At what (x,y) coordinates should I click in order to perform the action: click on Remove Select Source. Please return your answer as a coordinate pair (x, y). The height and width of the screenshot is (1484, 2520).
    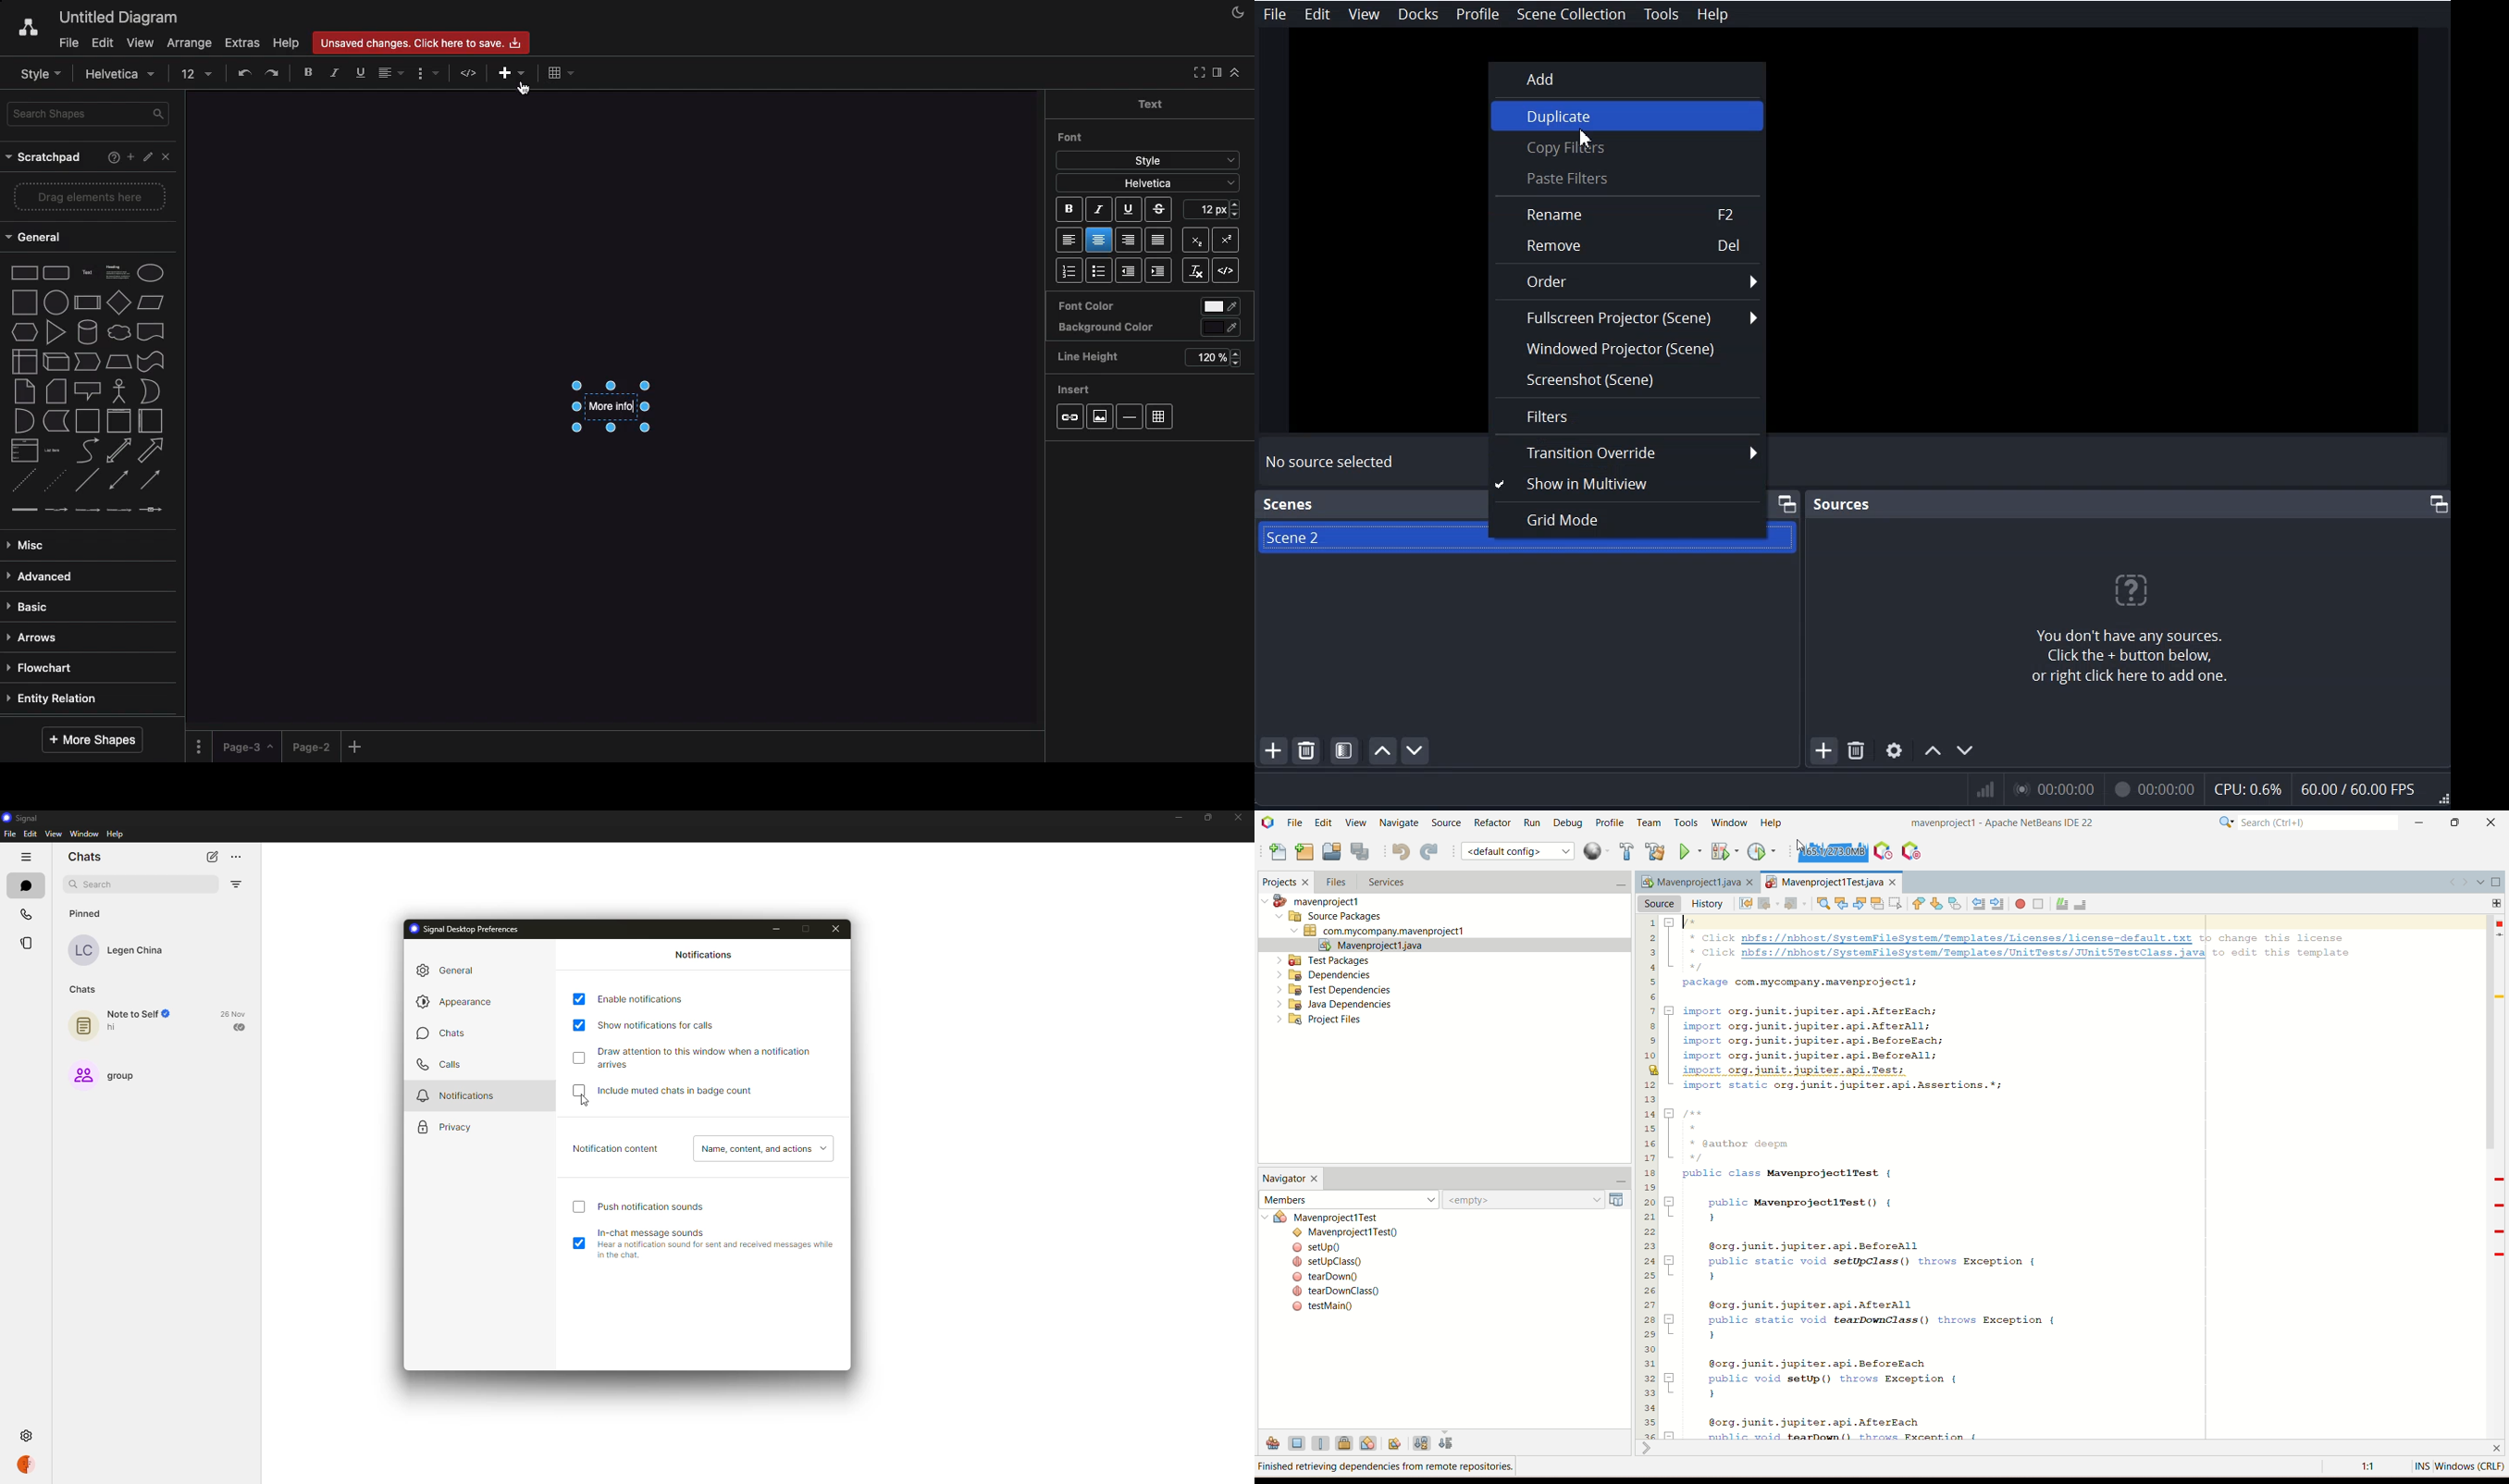
    Looking at the image, I should click on (1857, 750).